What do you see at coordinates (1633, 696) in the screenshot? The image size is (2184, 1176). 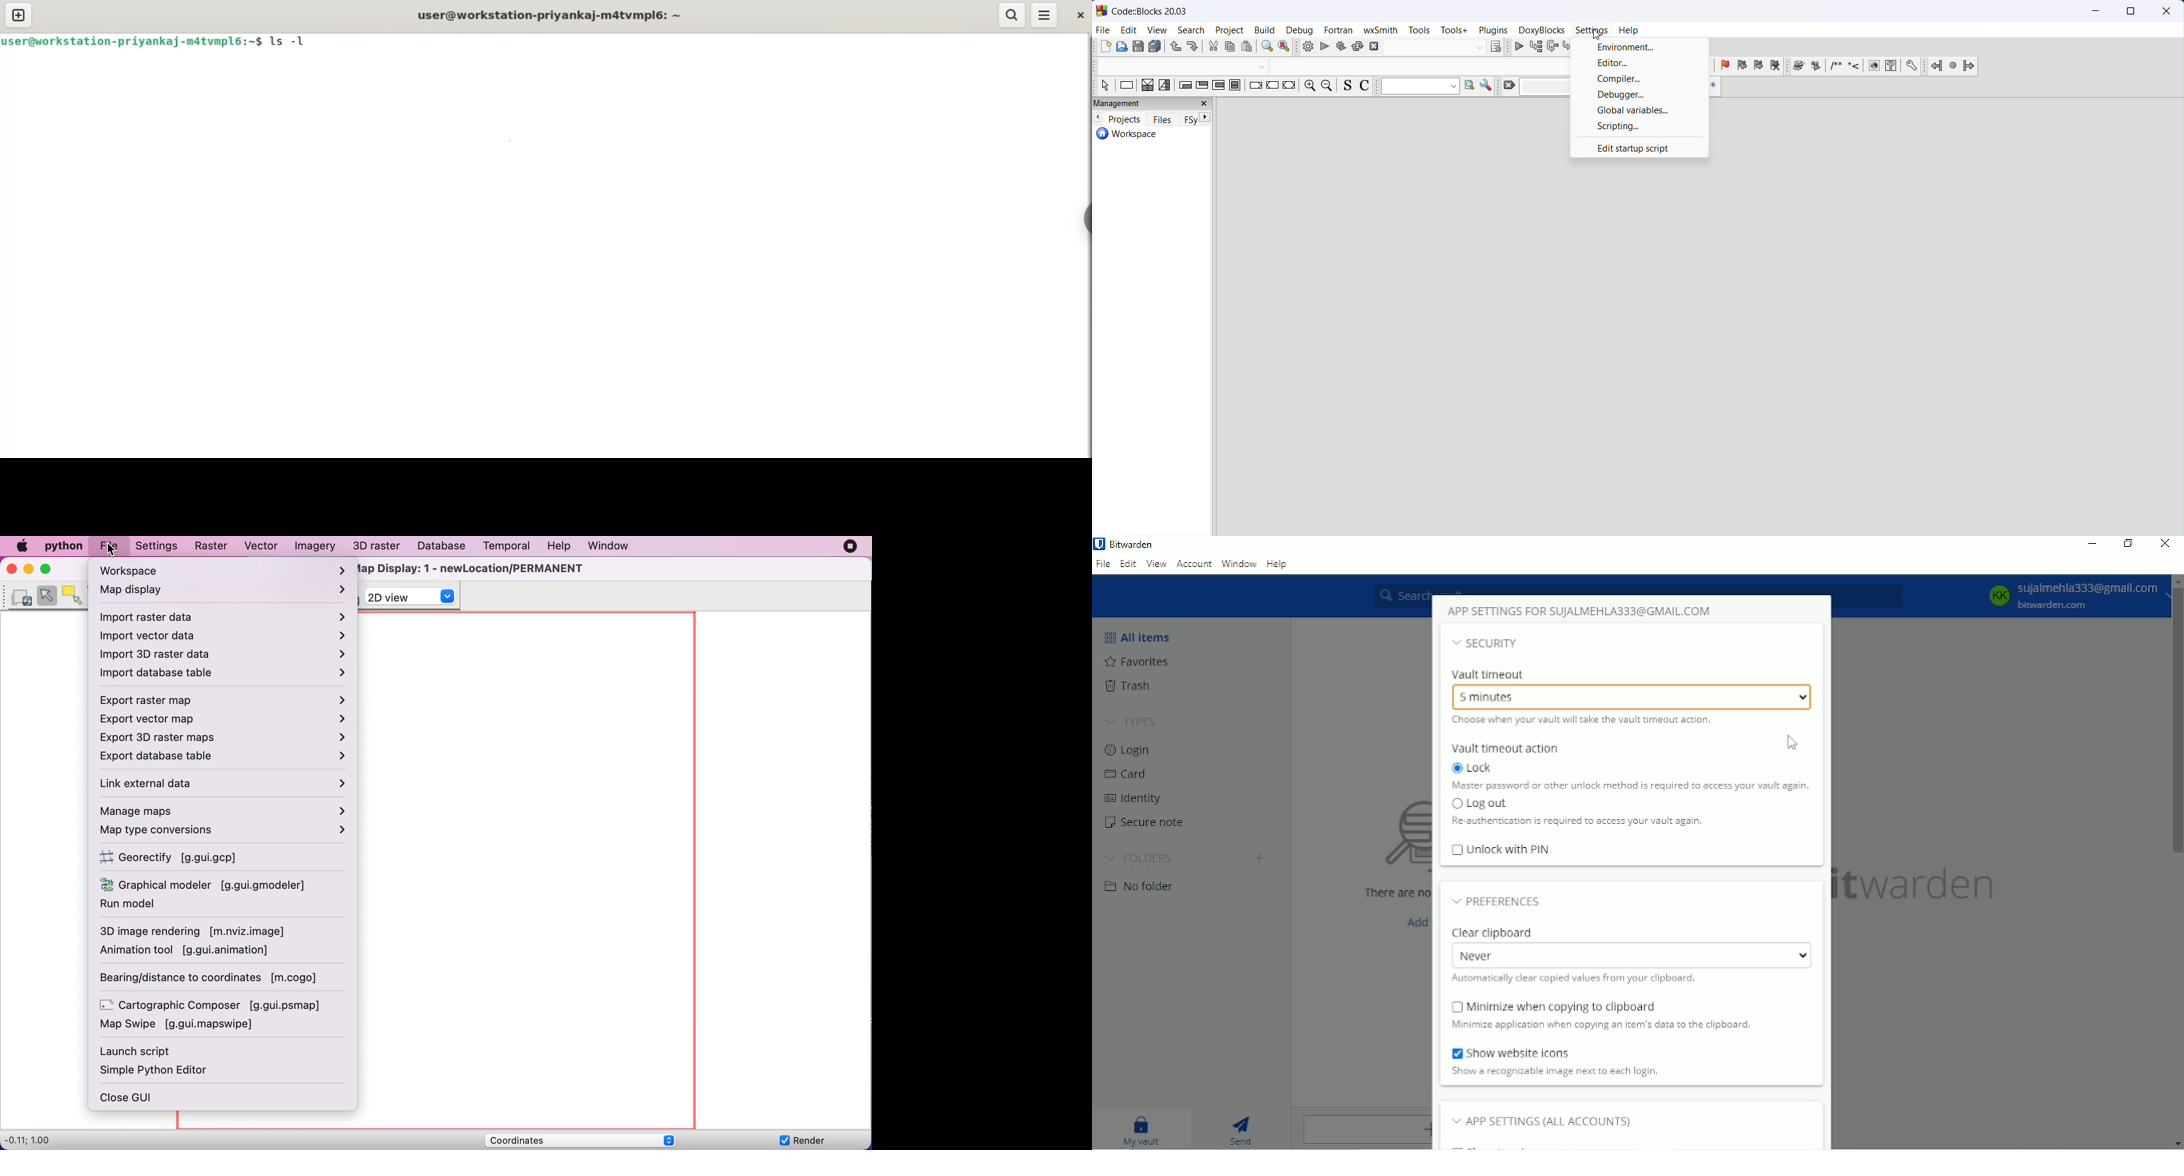 I see `5 minutes ` at bounding box center [1633, 696].